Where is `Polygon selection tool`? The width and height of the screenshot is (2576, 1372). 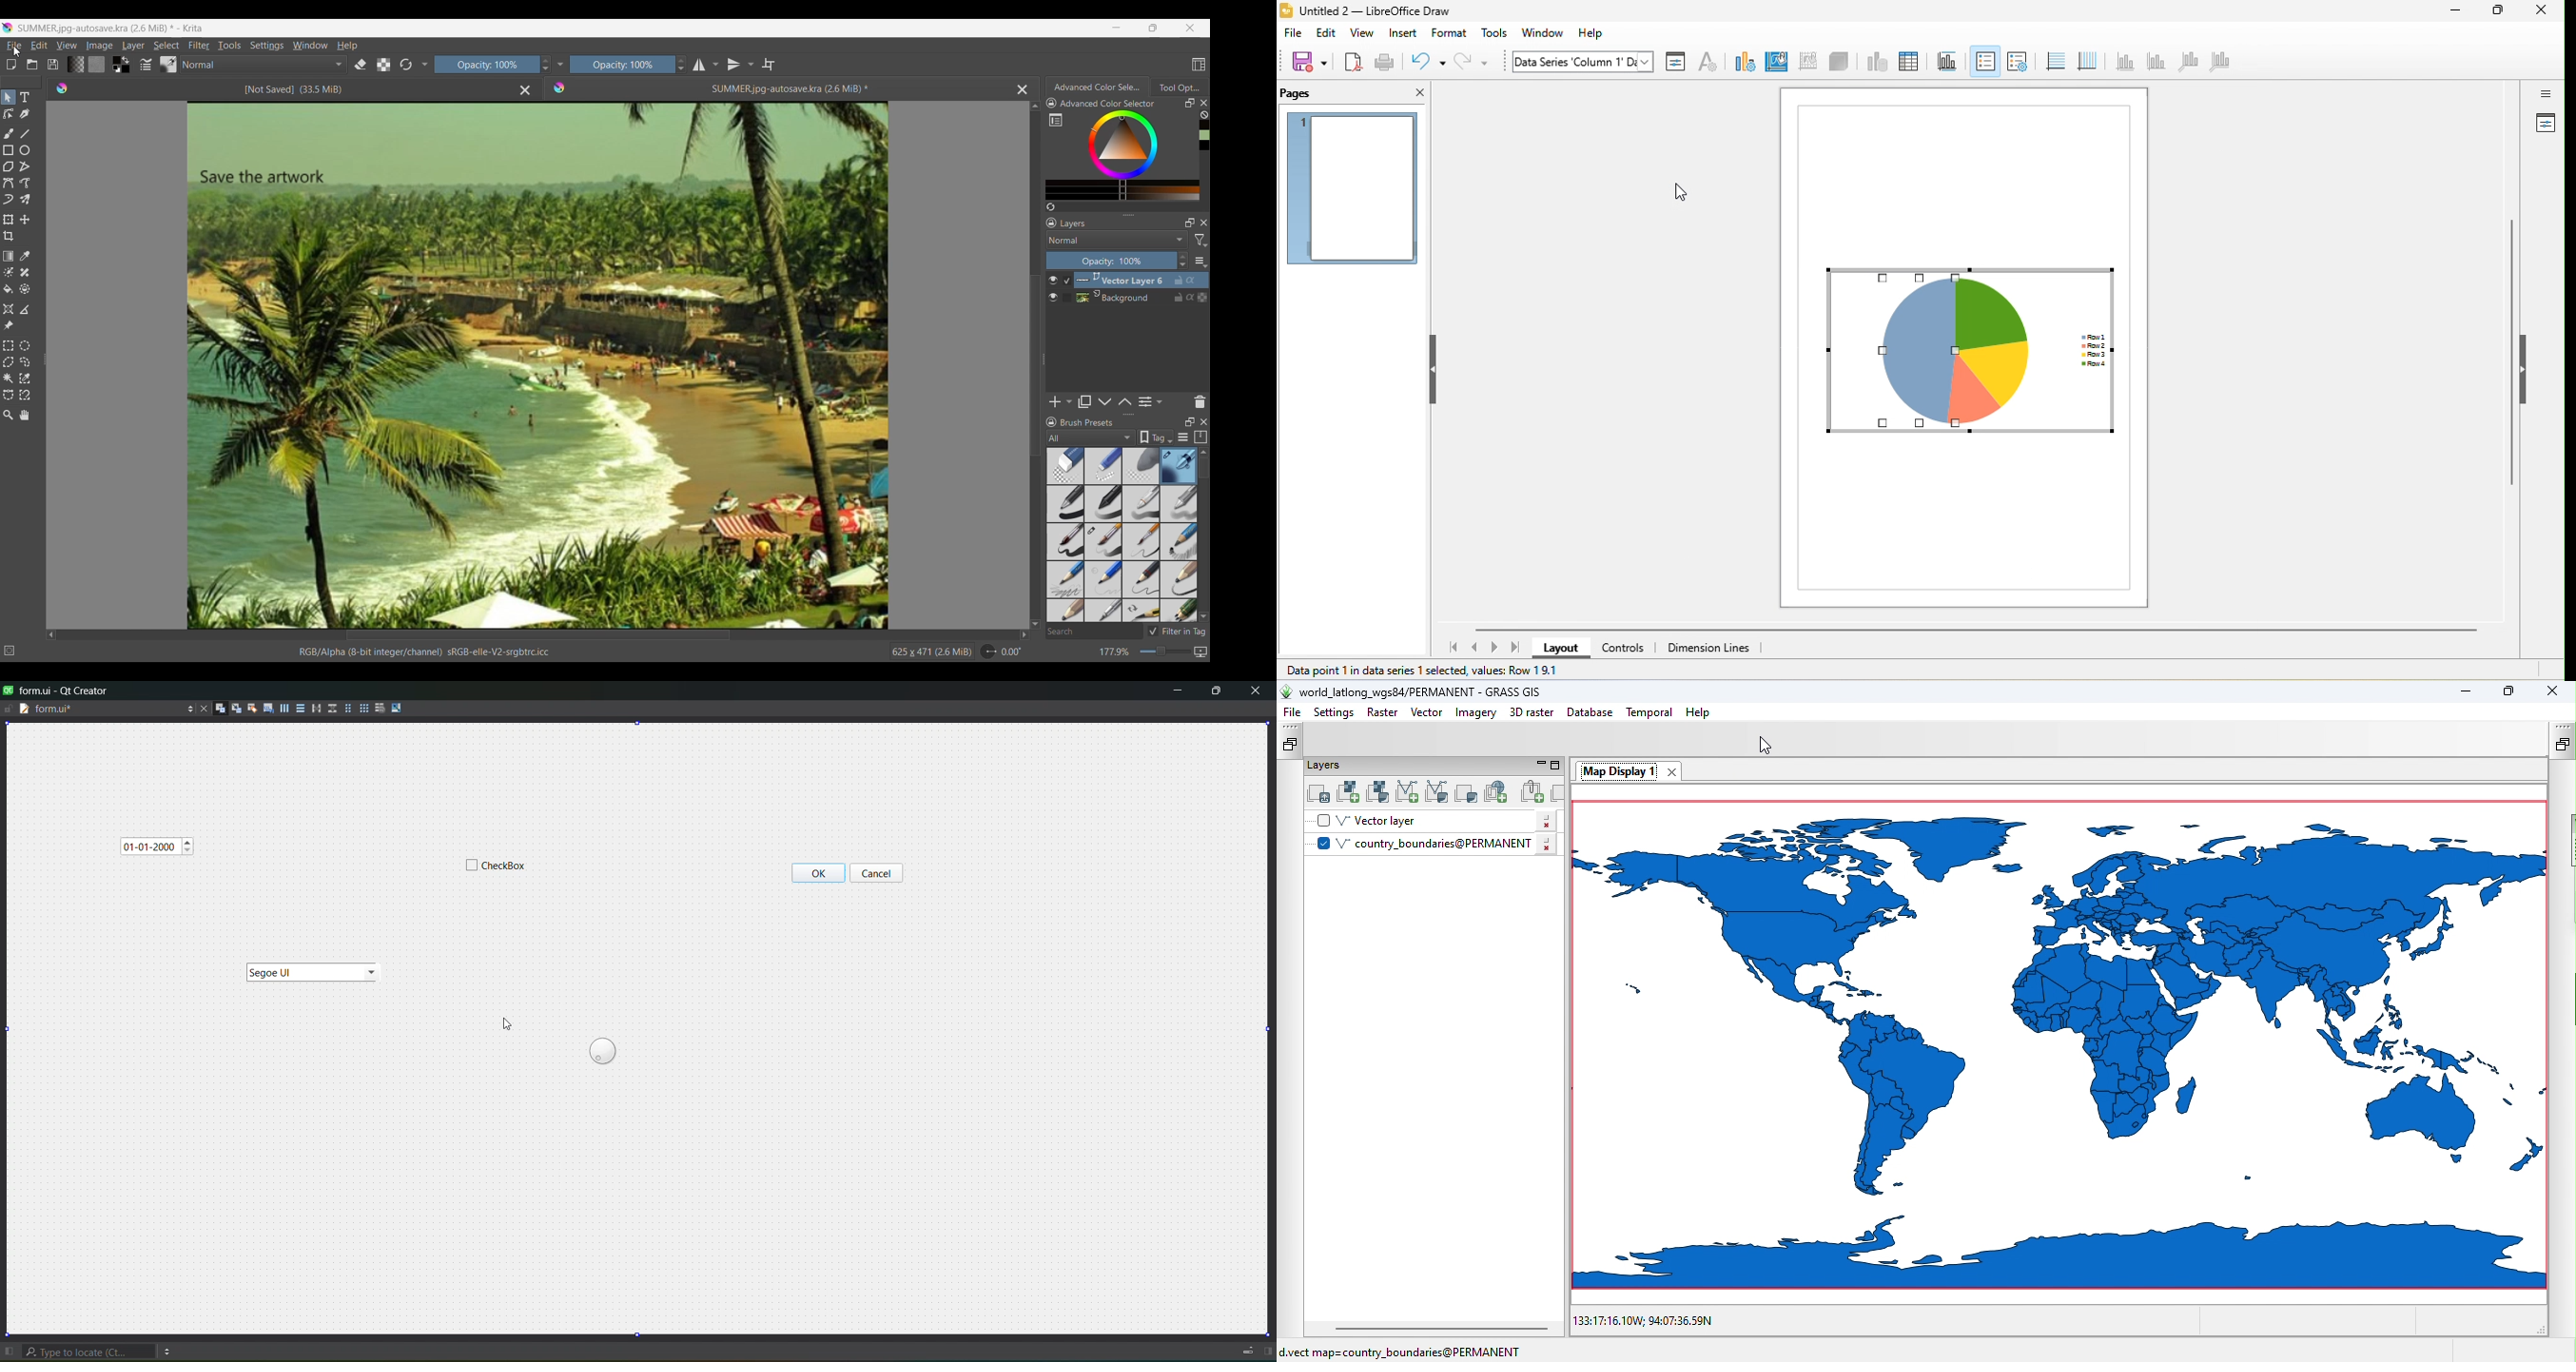
Polygon selection tool is located at coordinates (9, 362).